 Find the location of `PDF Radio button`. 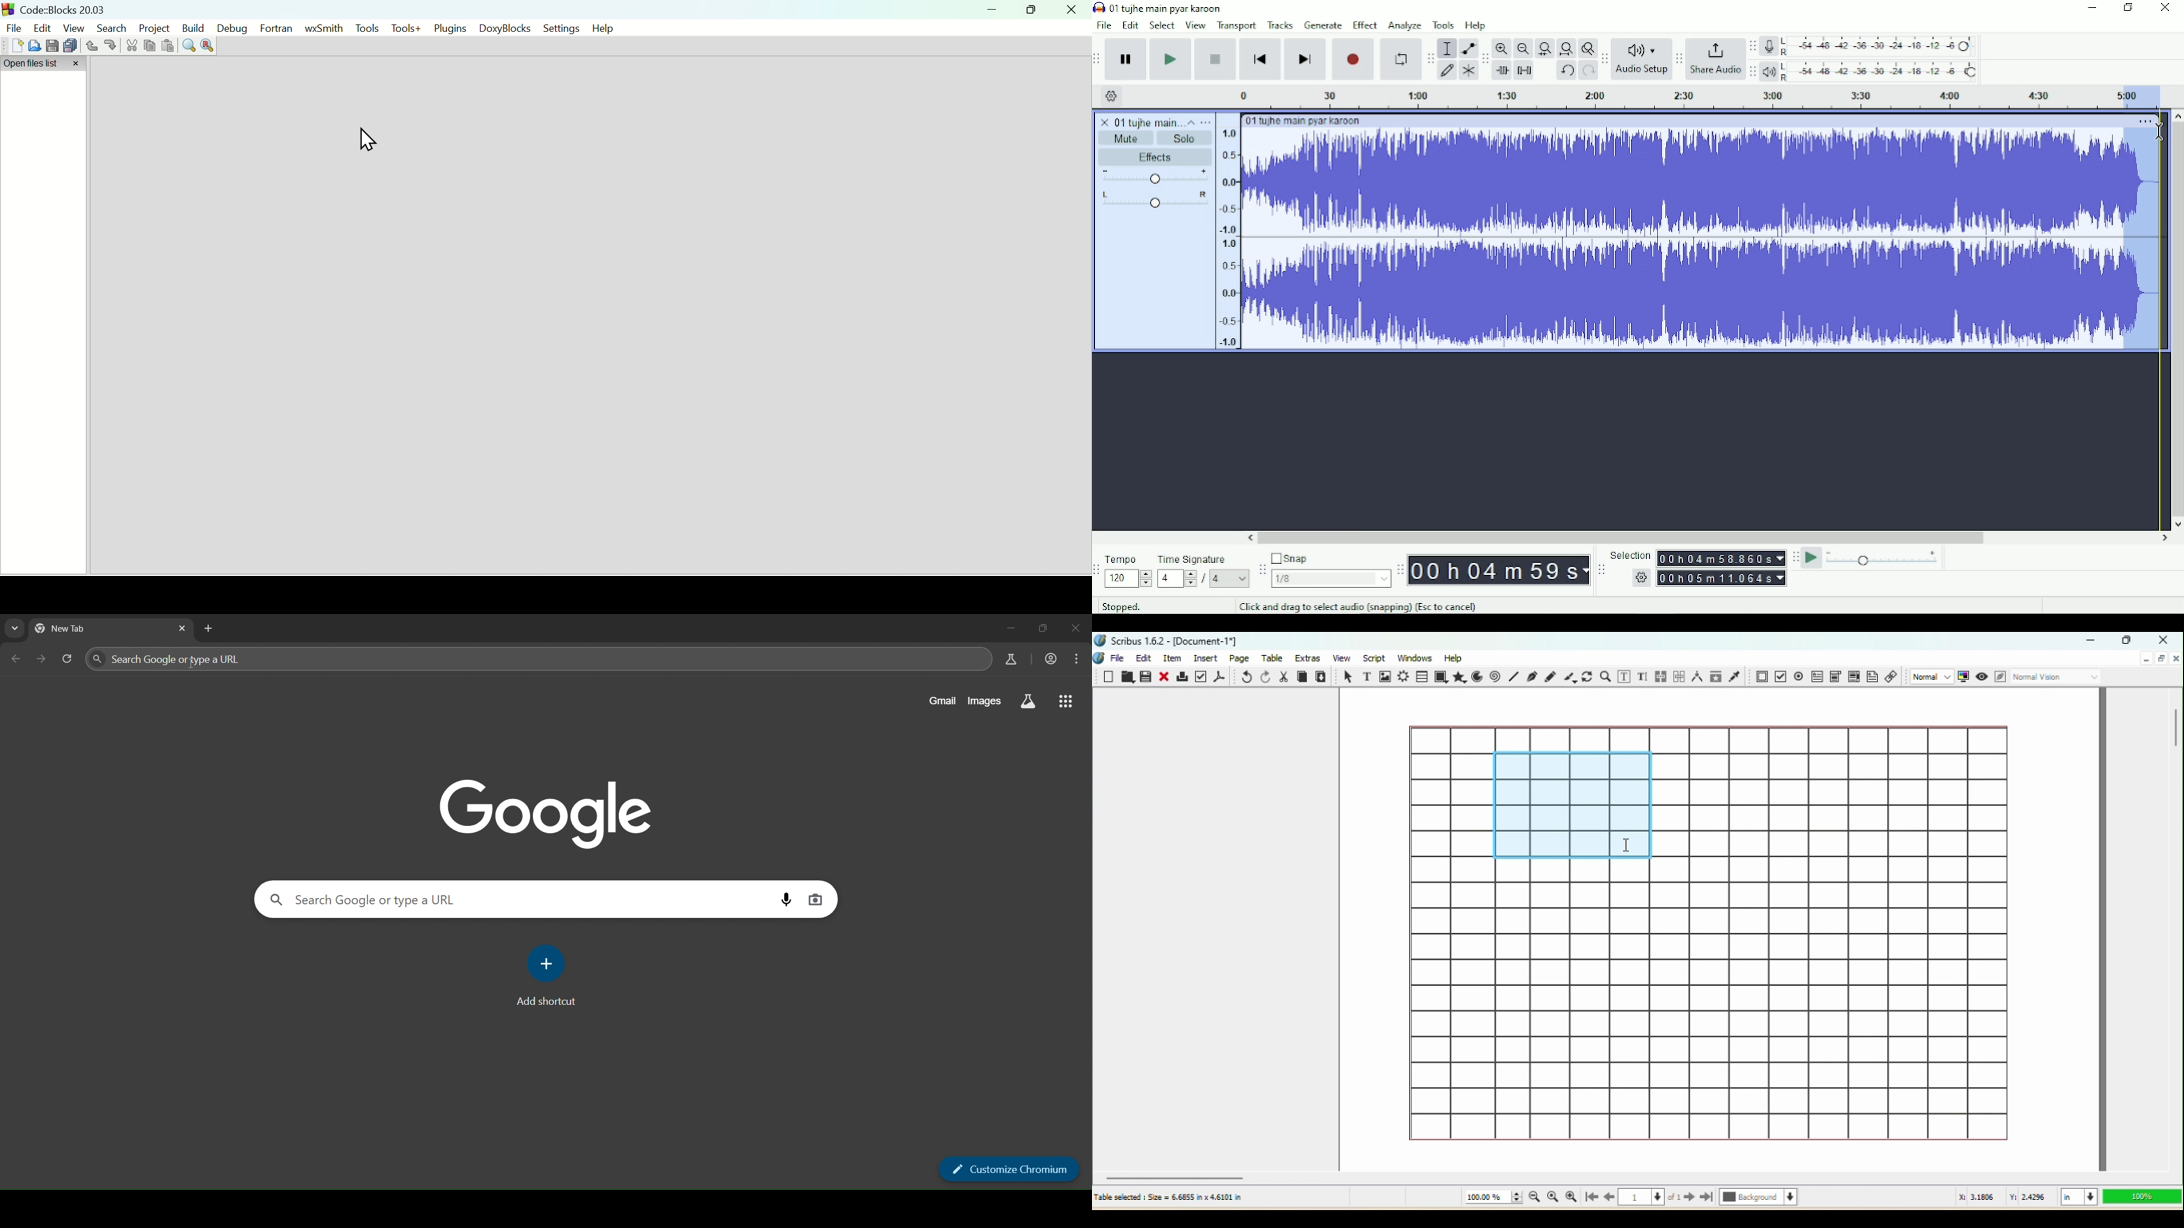

PDF Radio button is located at coordinates (1780, 676).